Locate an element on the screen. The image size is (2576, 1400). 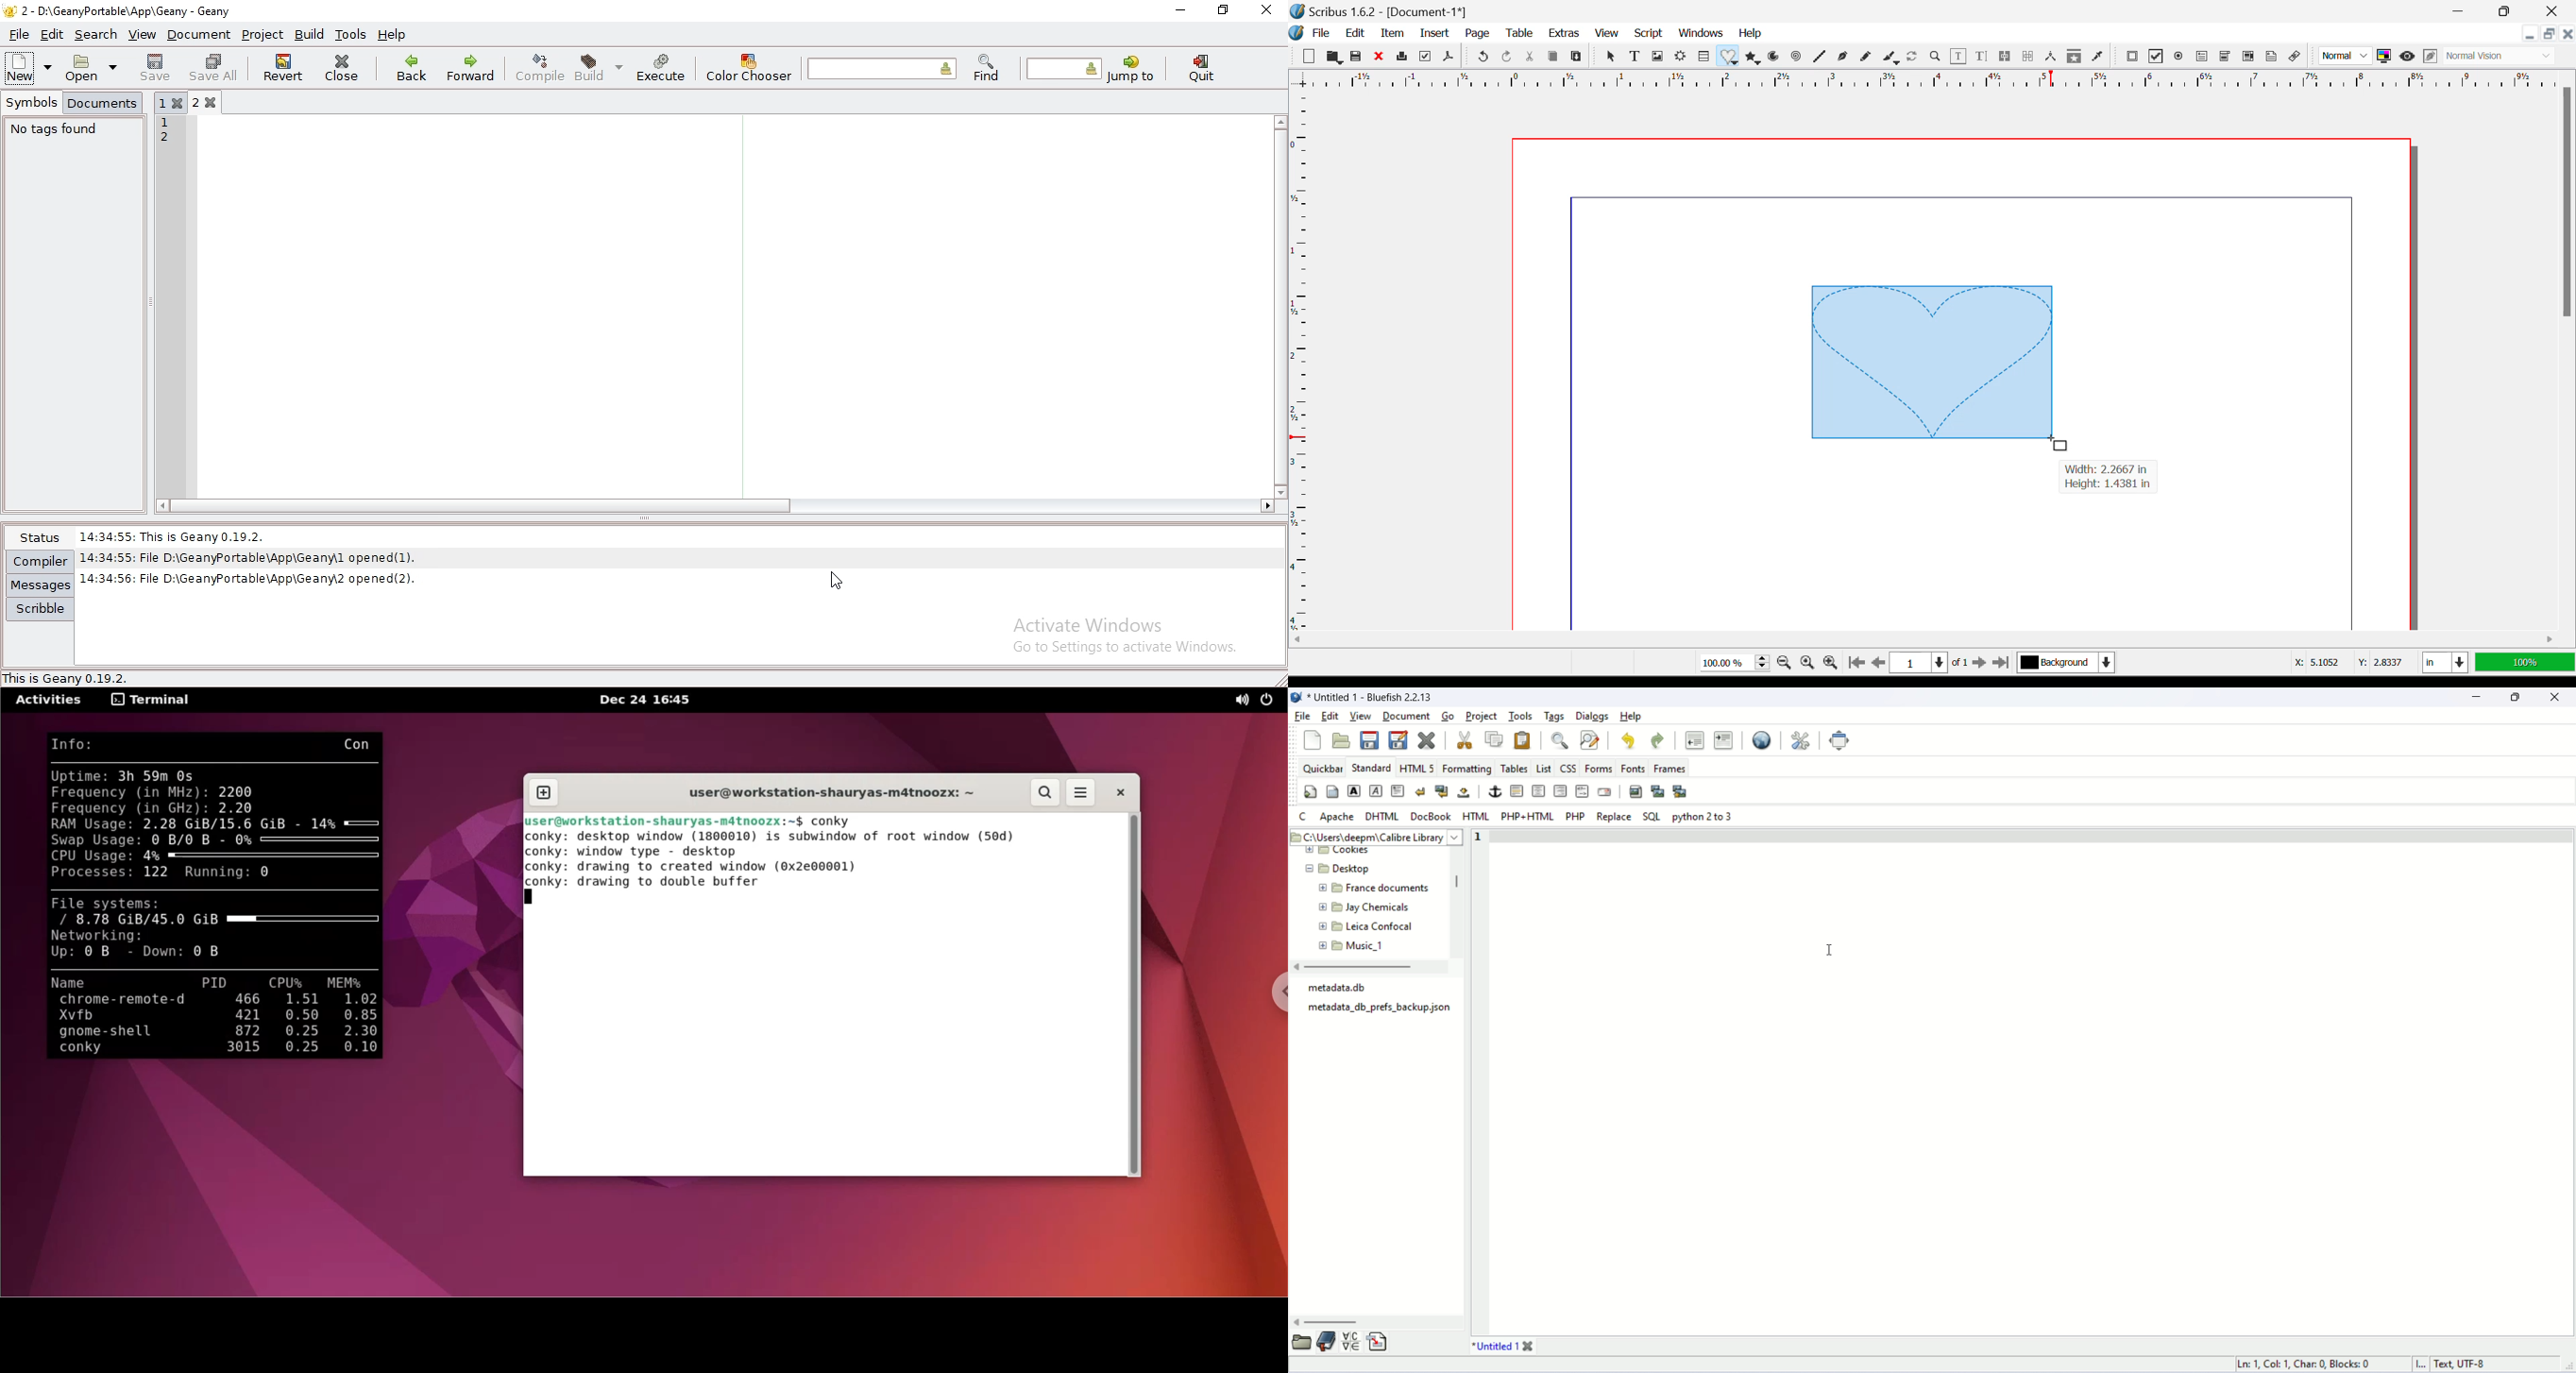
Width: 2.2667 in Height: 1.4381 in is located at coordinates (2124, 479).